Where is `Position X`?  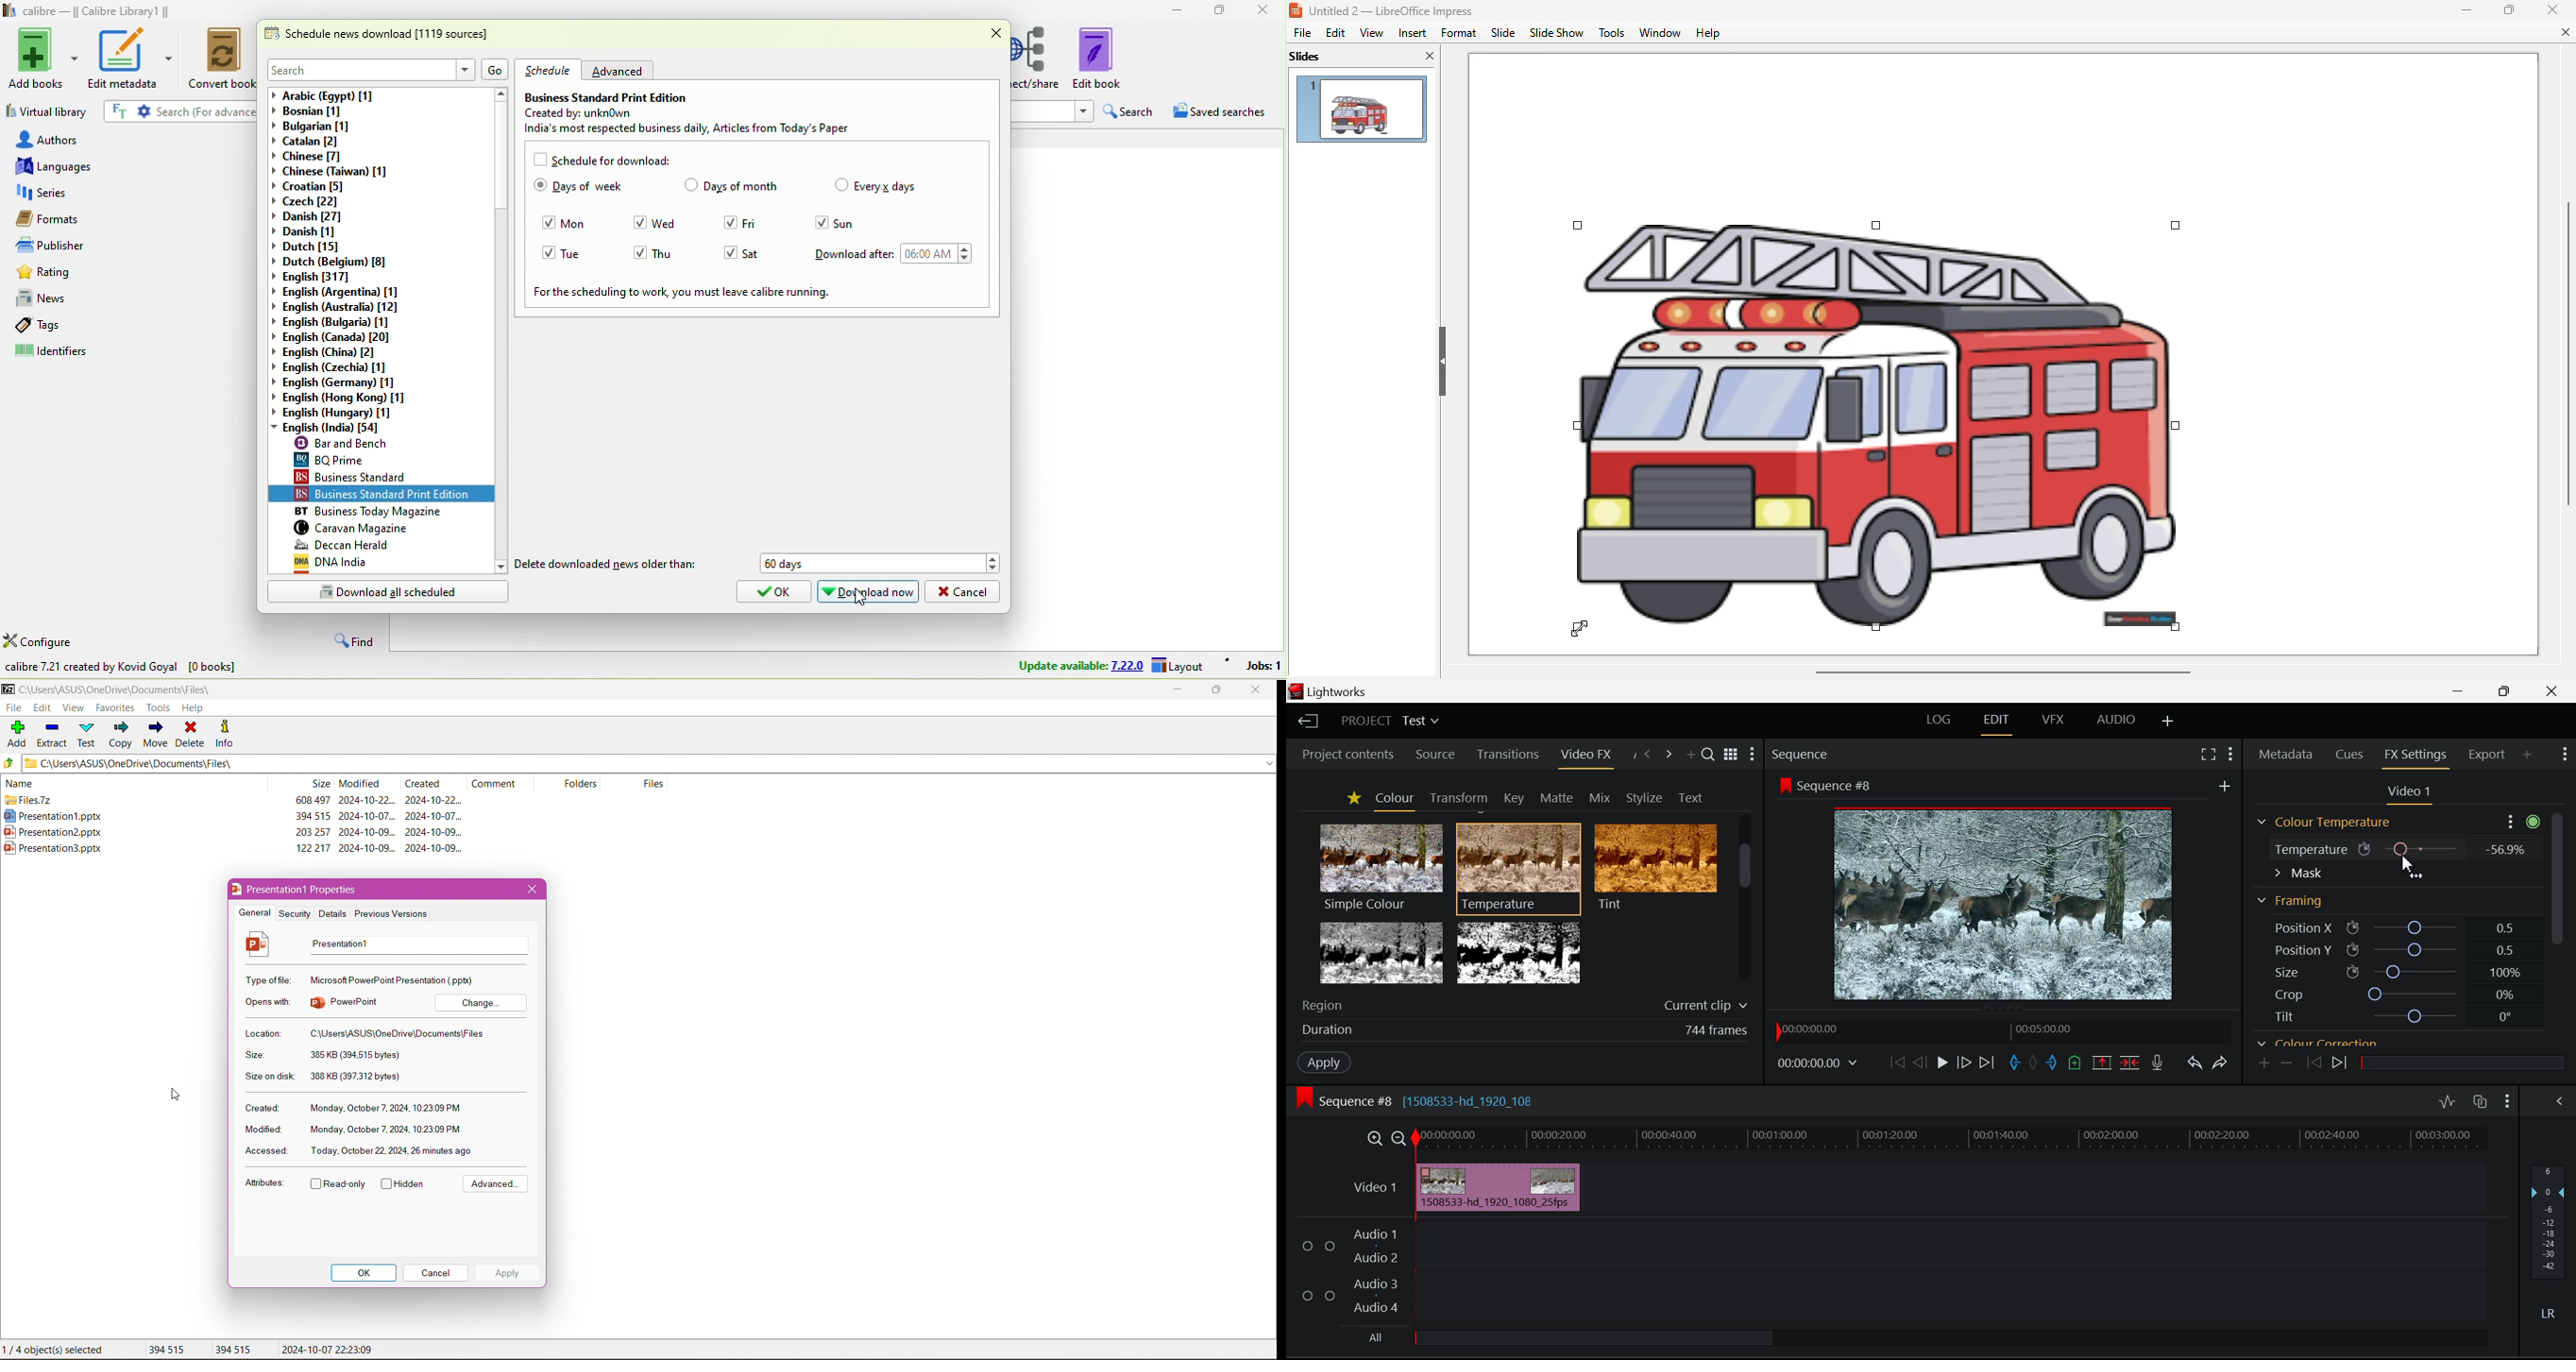
Position X is located at coordinates (2295, 929).